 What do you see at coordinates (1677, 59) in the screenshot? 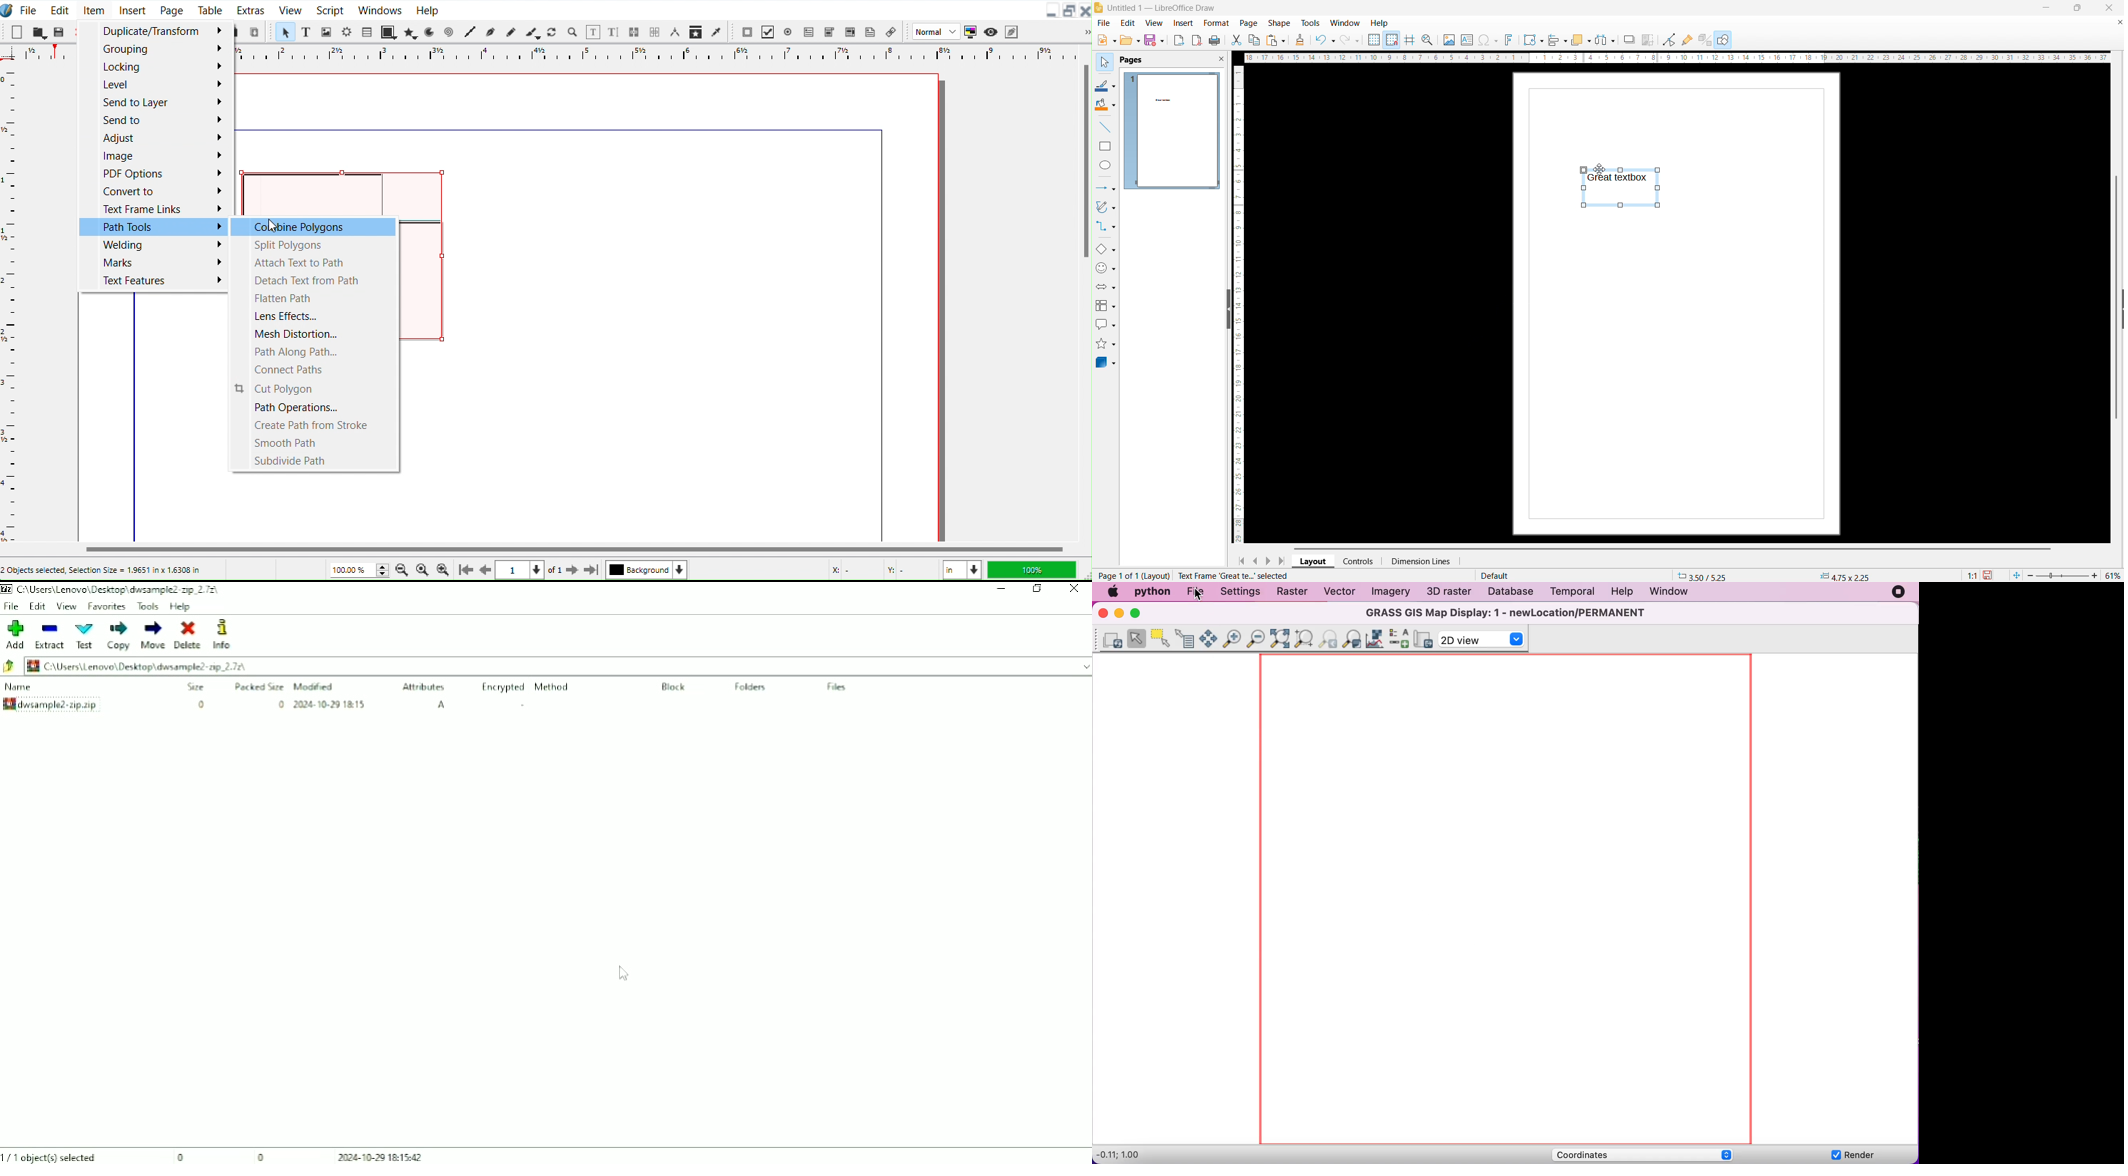
I see `horizontal ruler` at bounding box center [1677, 59].